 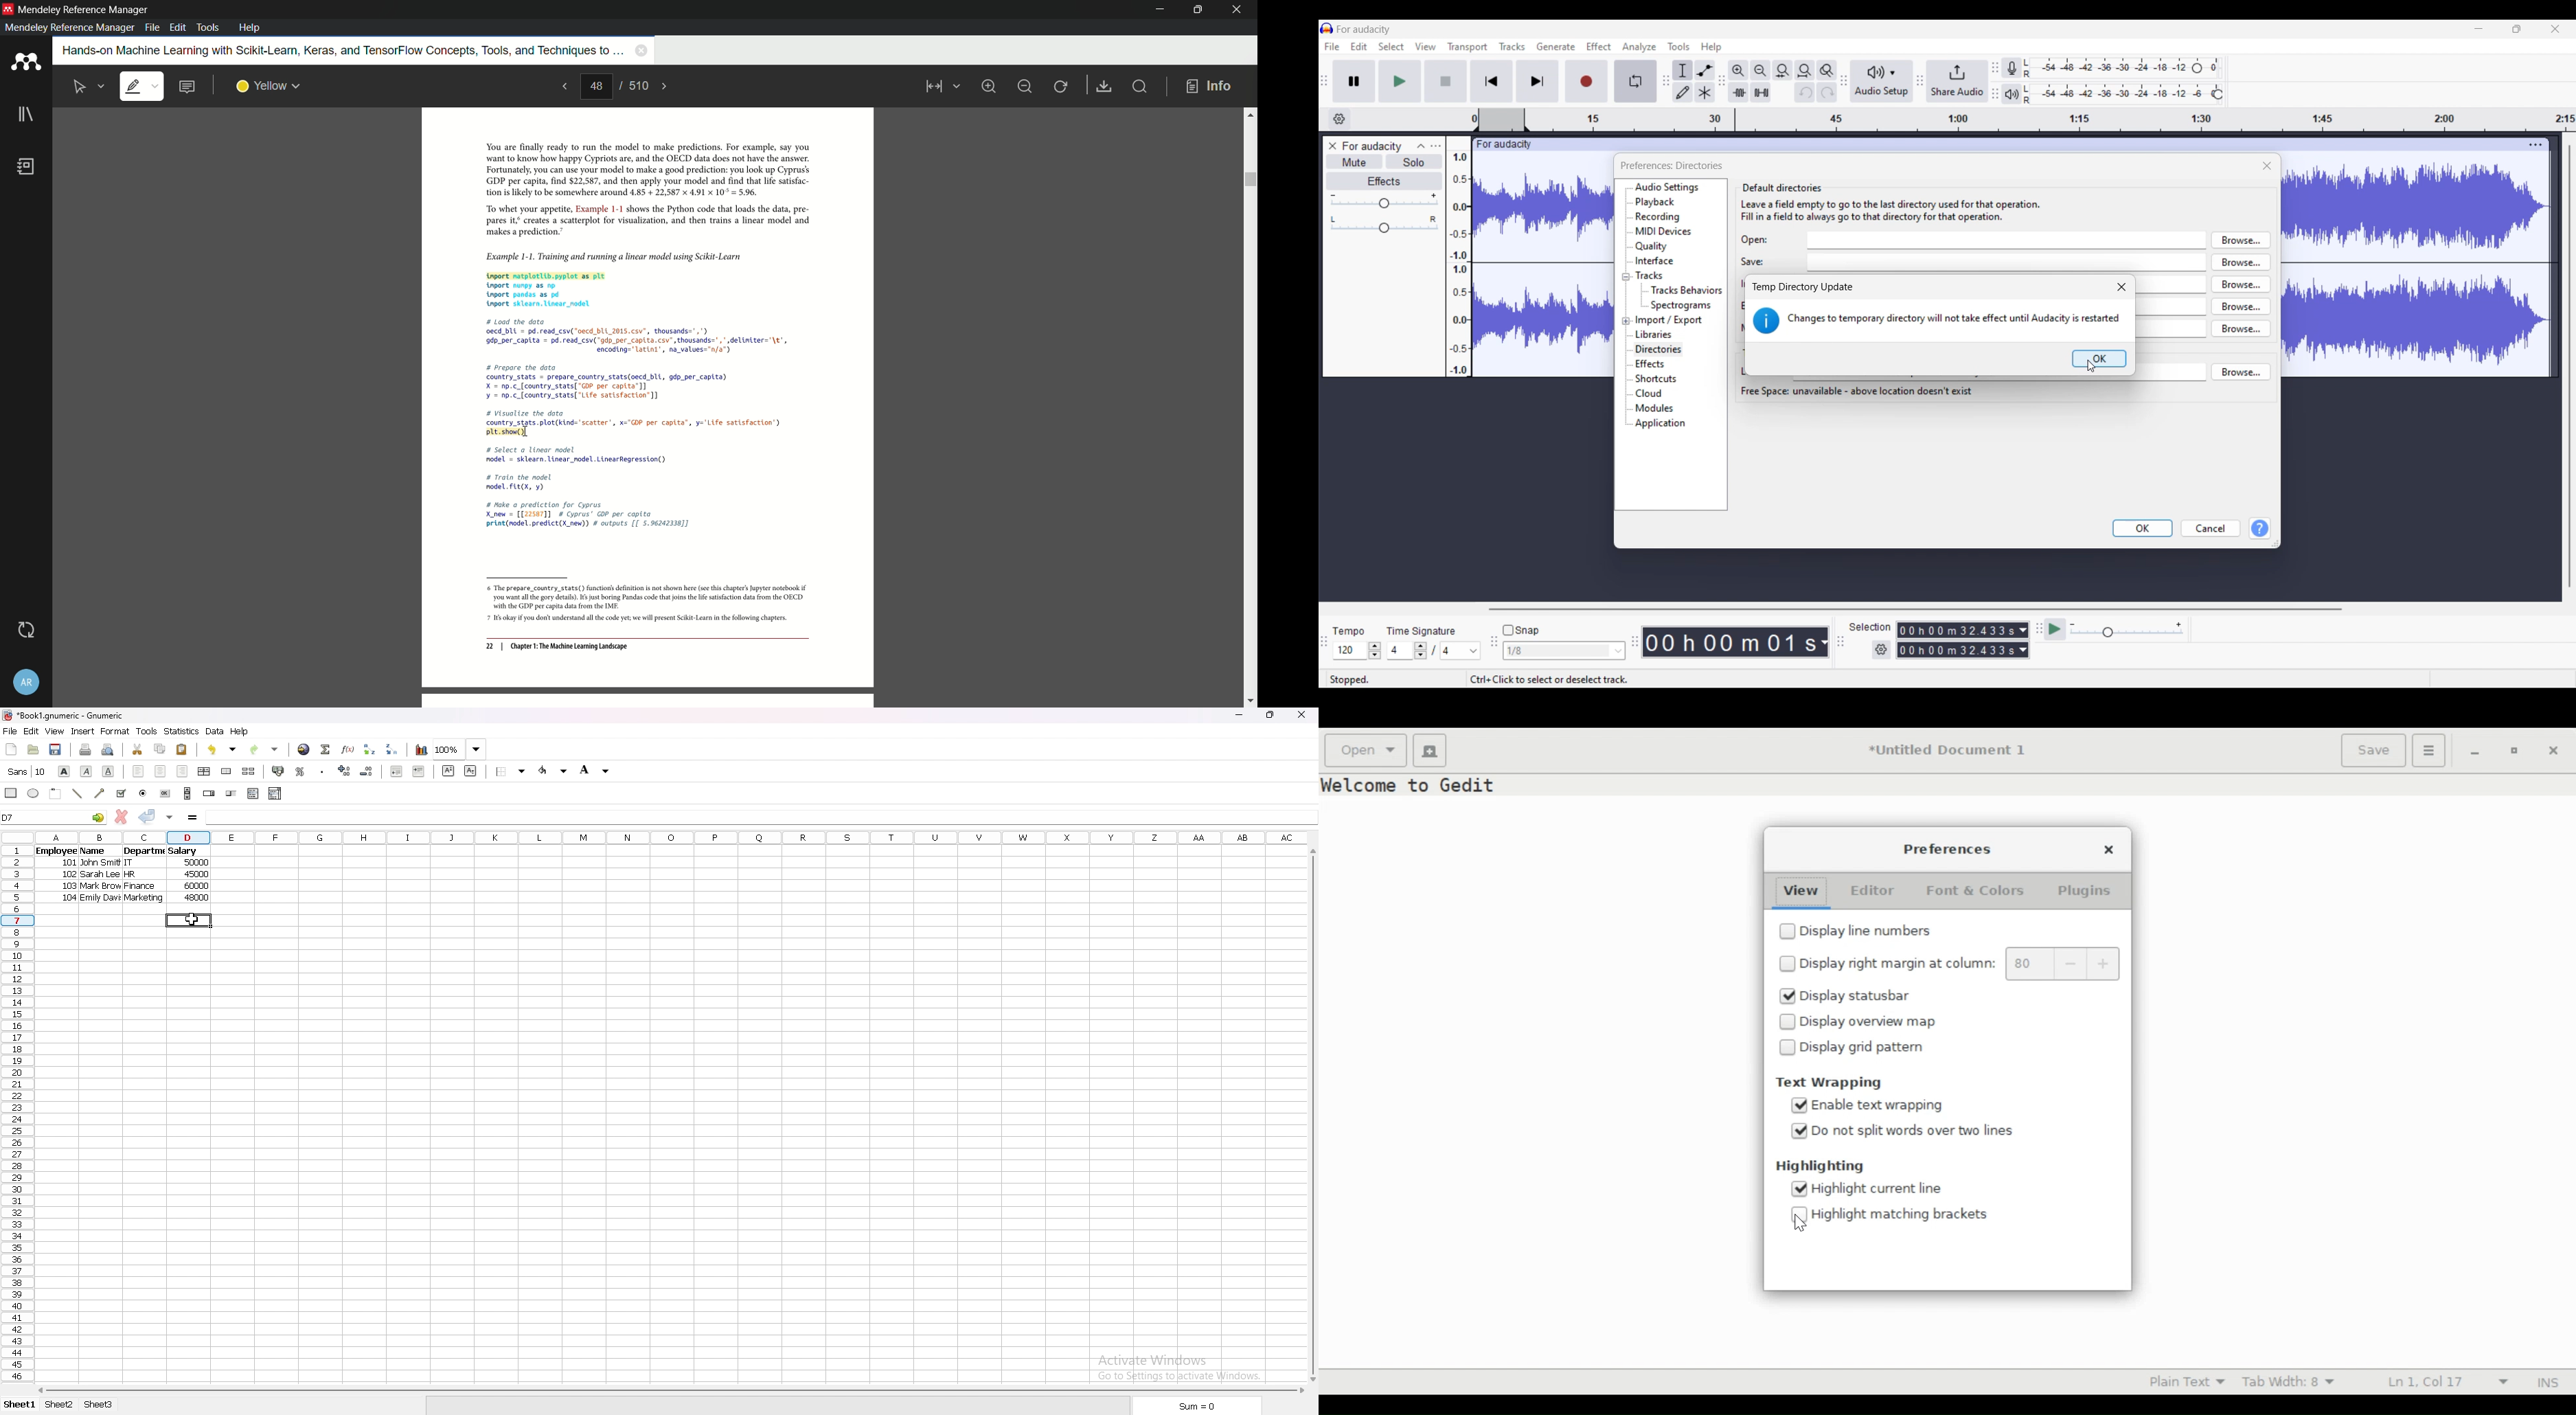 I want to click on chart, so click(x=422, y=750).